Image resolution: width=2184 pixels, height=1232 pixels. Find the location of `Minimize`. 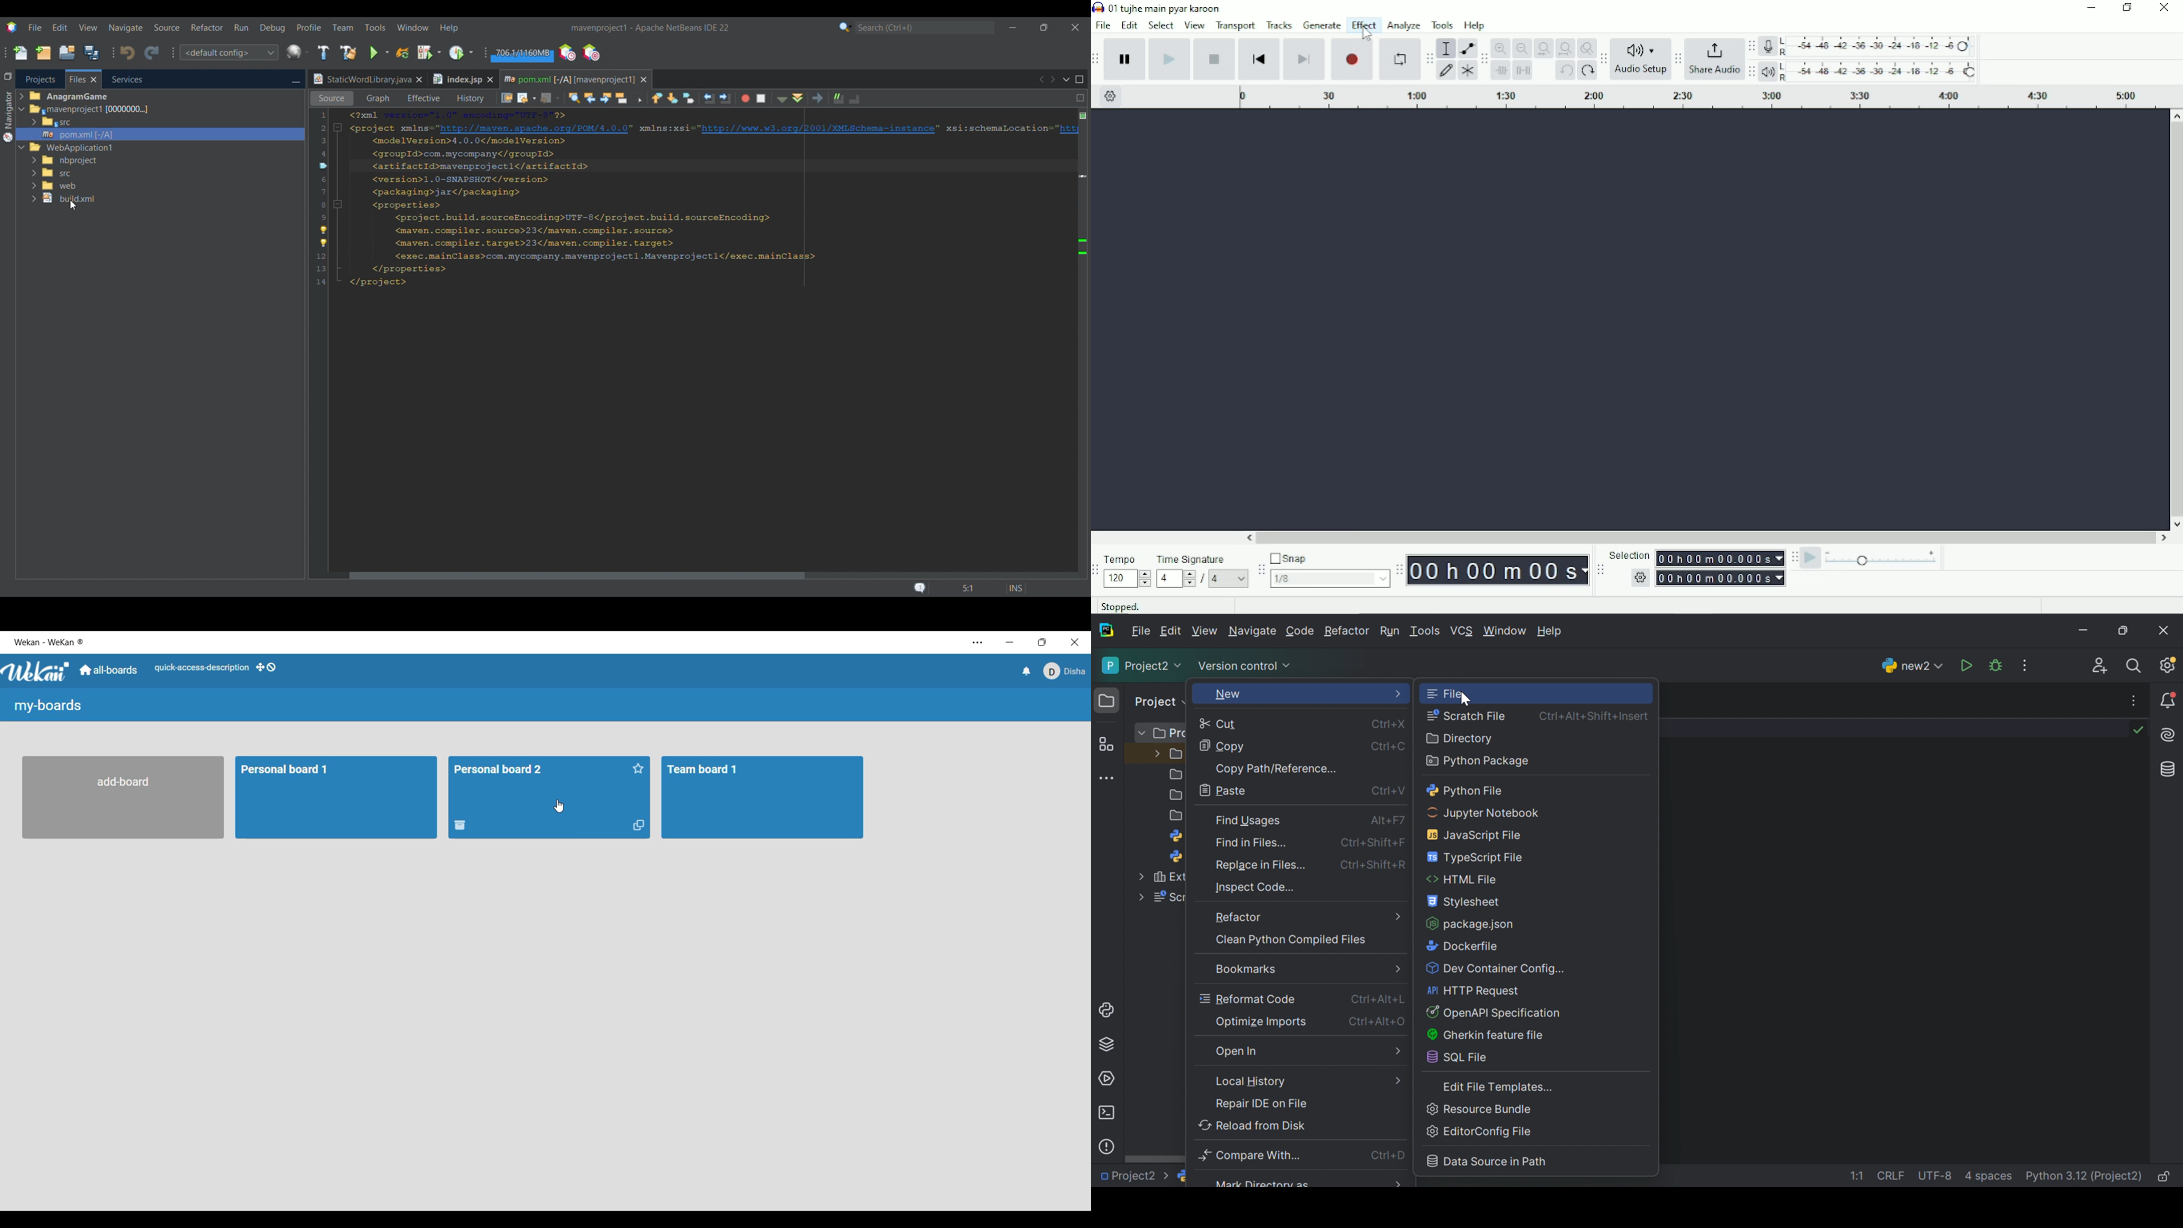

Minimize is located at coordinates (1010, 642).